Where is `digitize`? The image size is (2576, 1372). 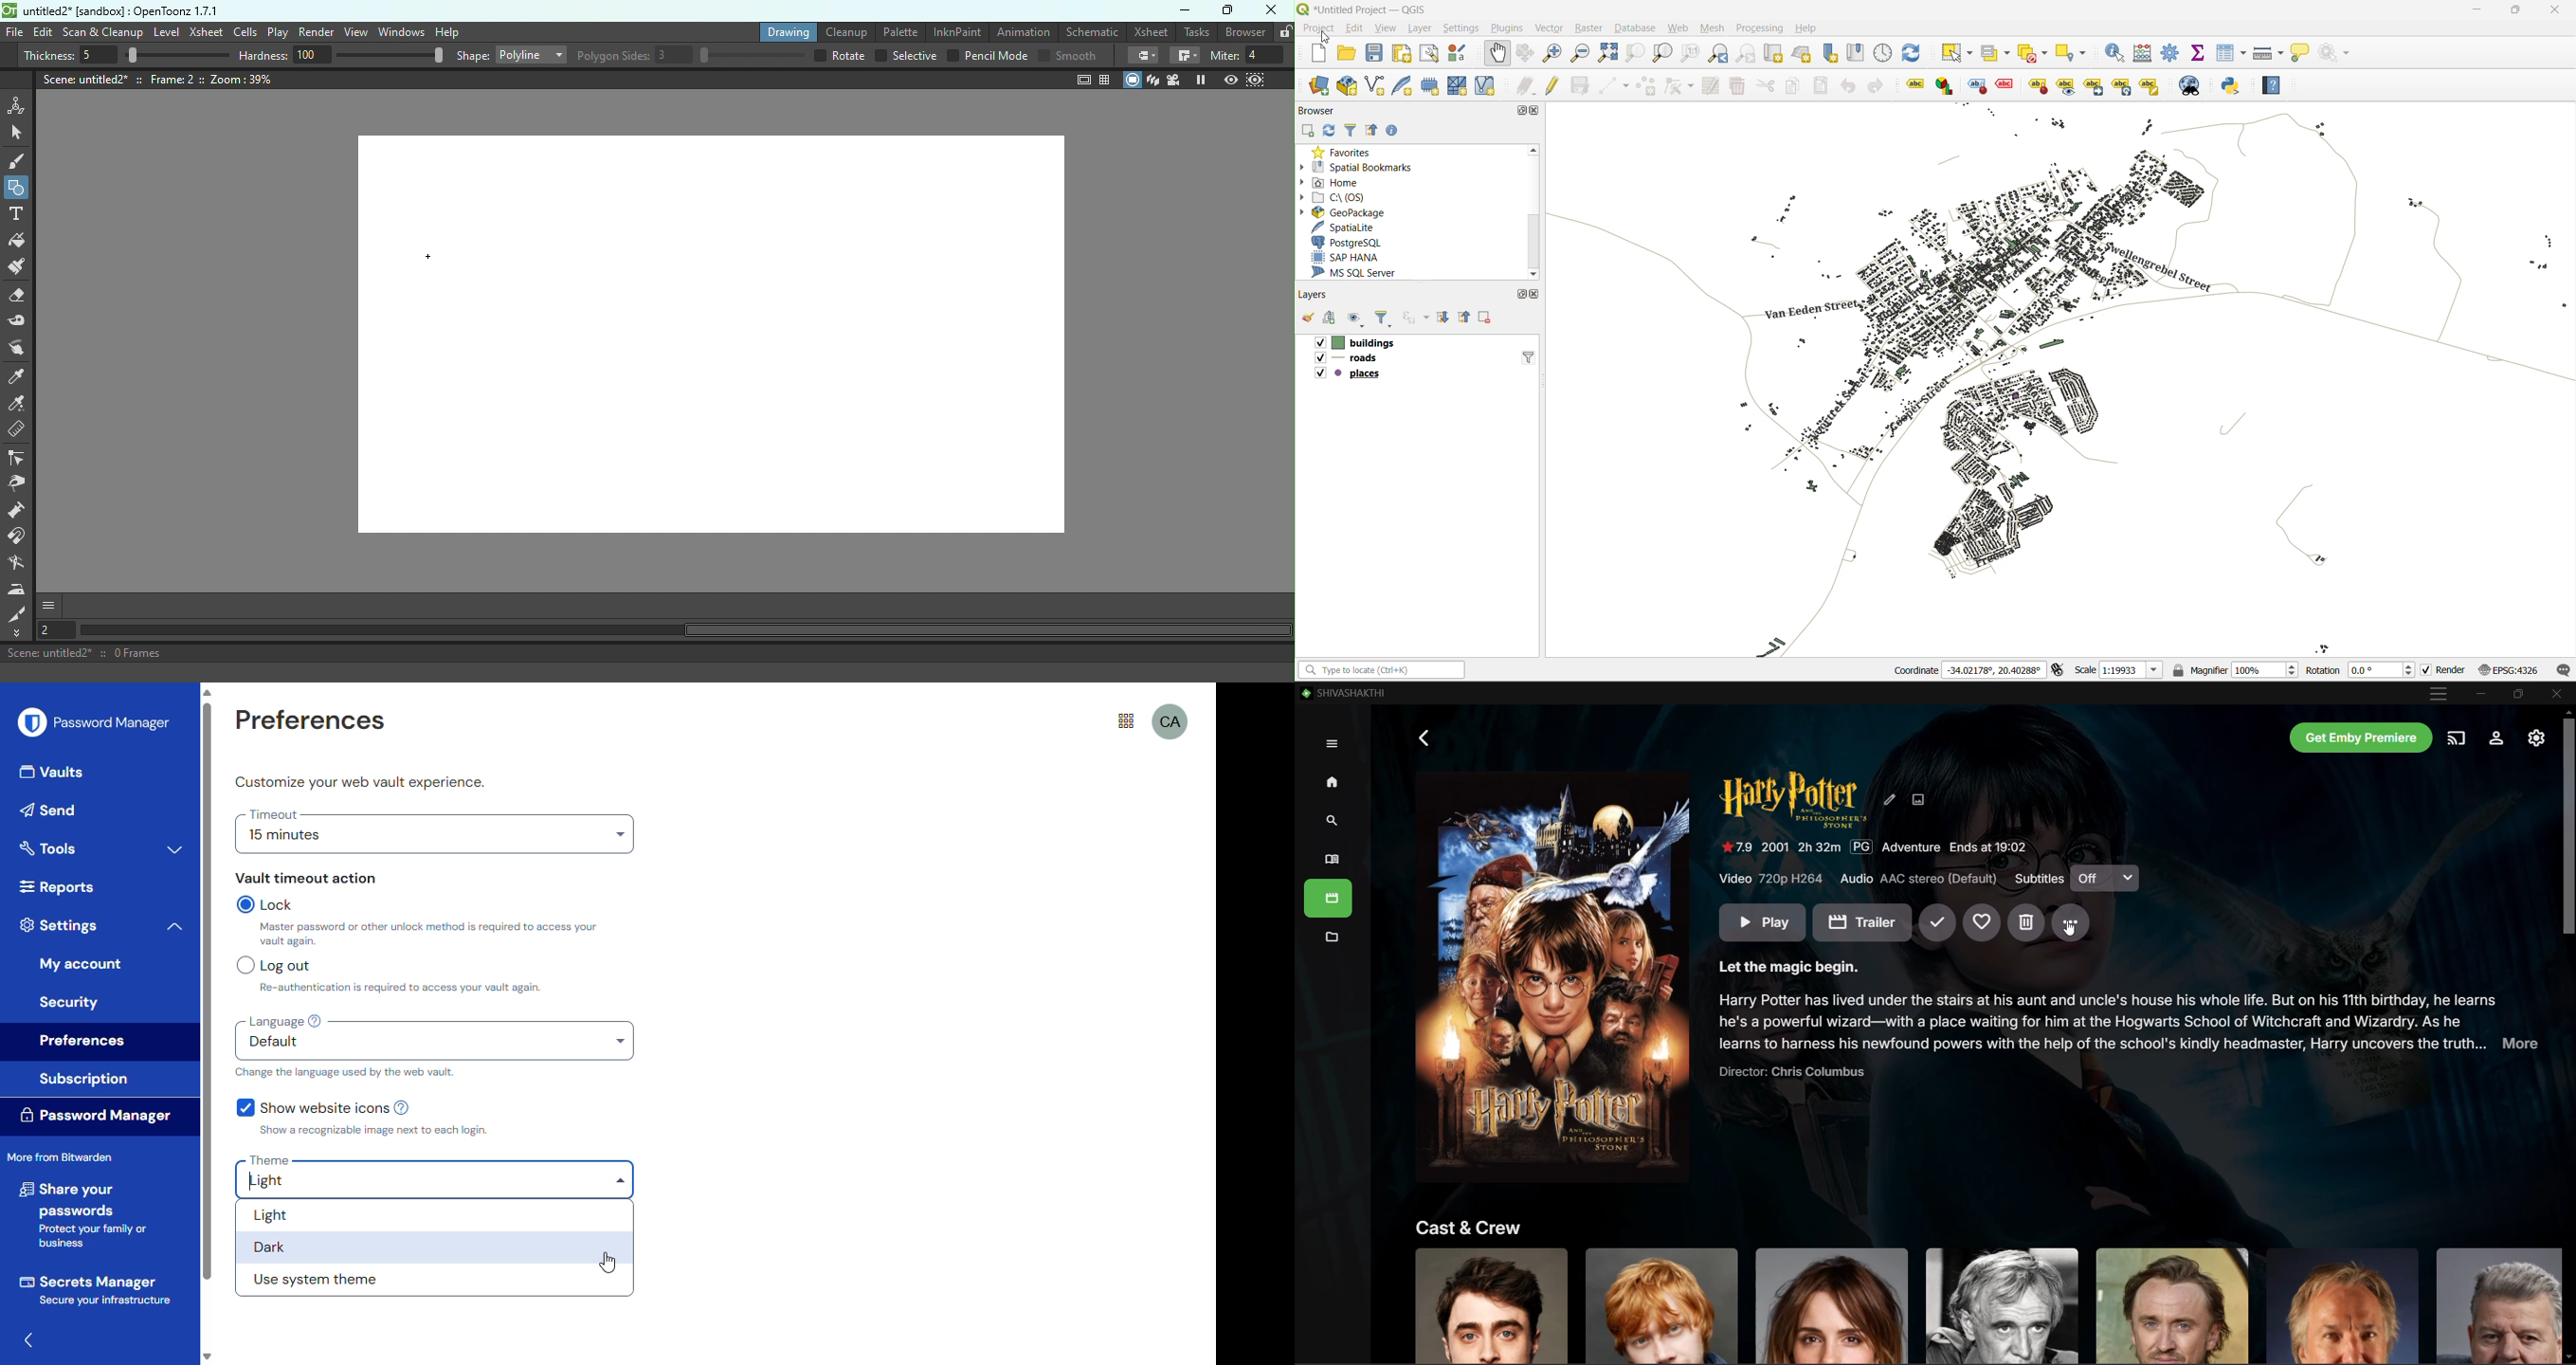 digitize is located at coordinates (1611, 85).